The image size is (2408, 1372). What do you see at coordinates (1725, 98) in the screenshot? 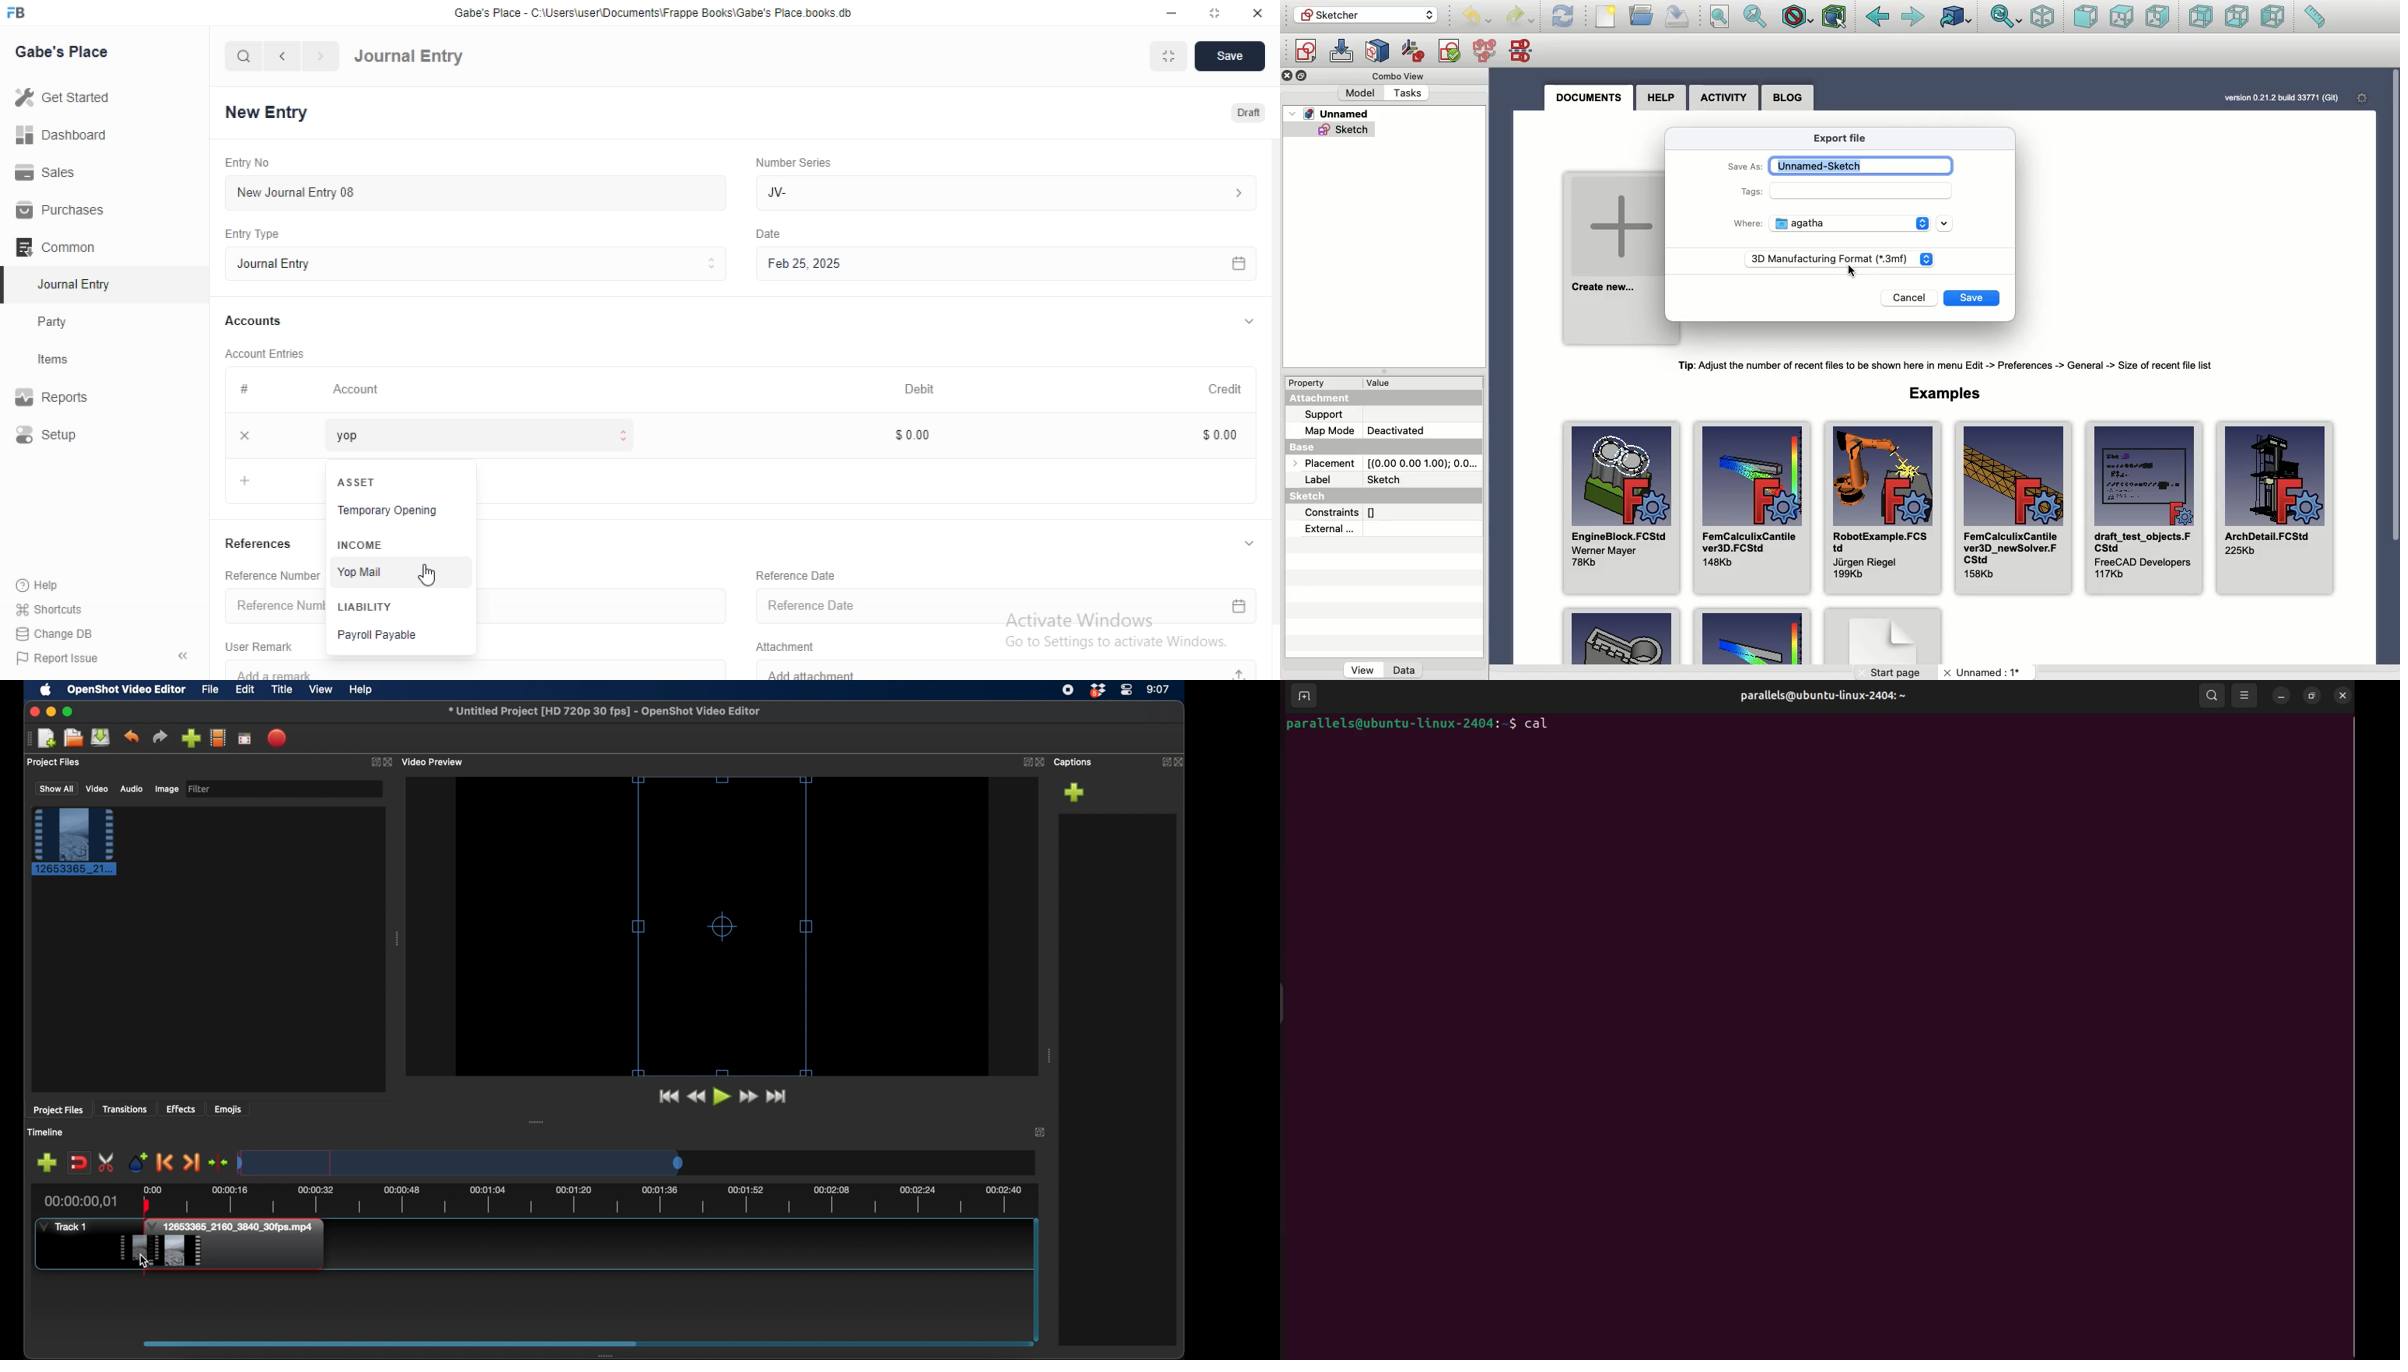
I see `Activity ` at bounding box center [1725, 98].